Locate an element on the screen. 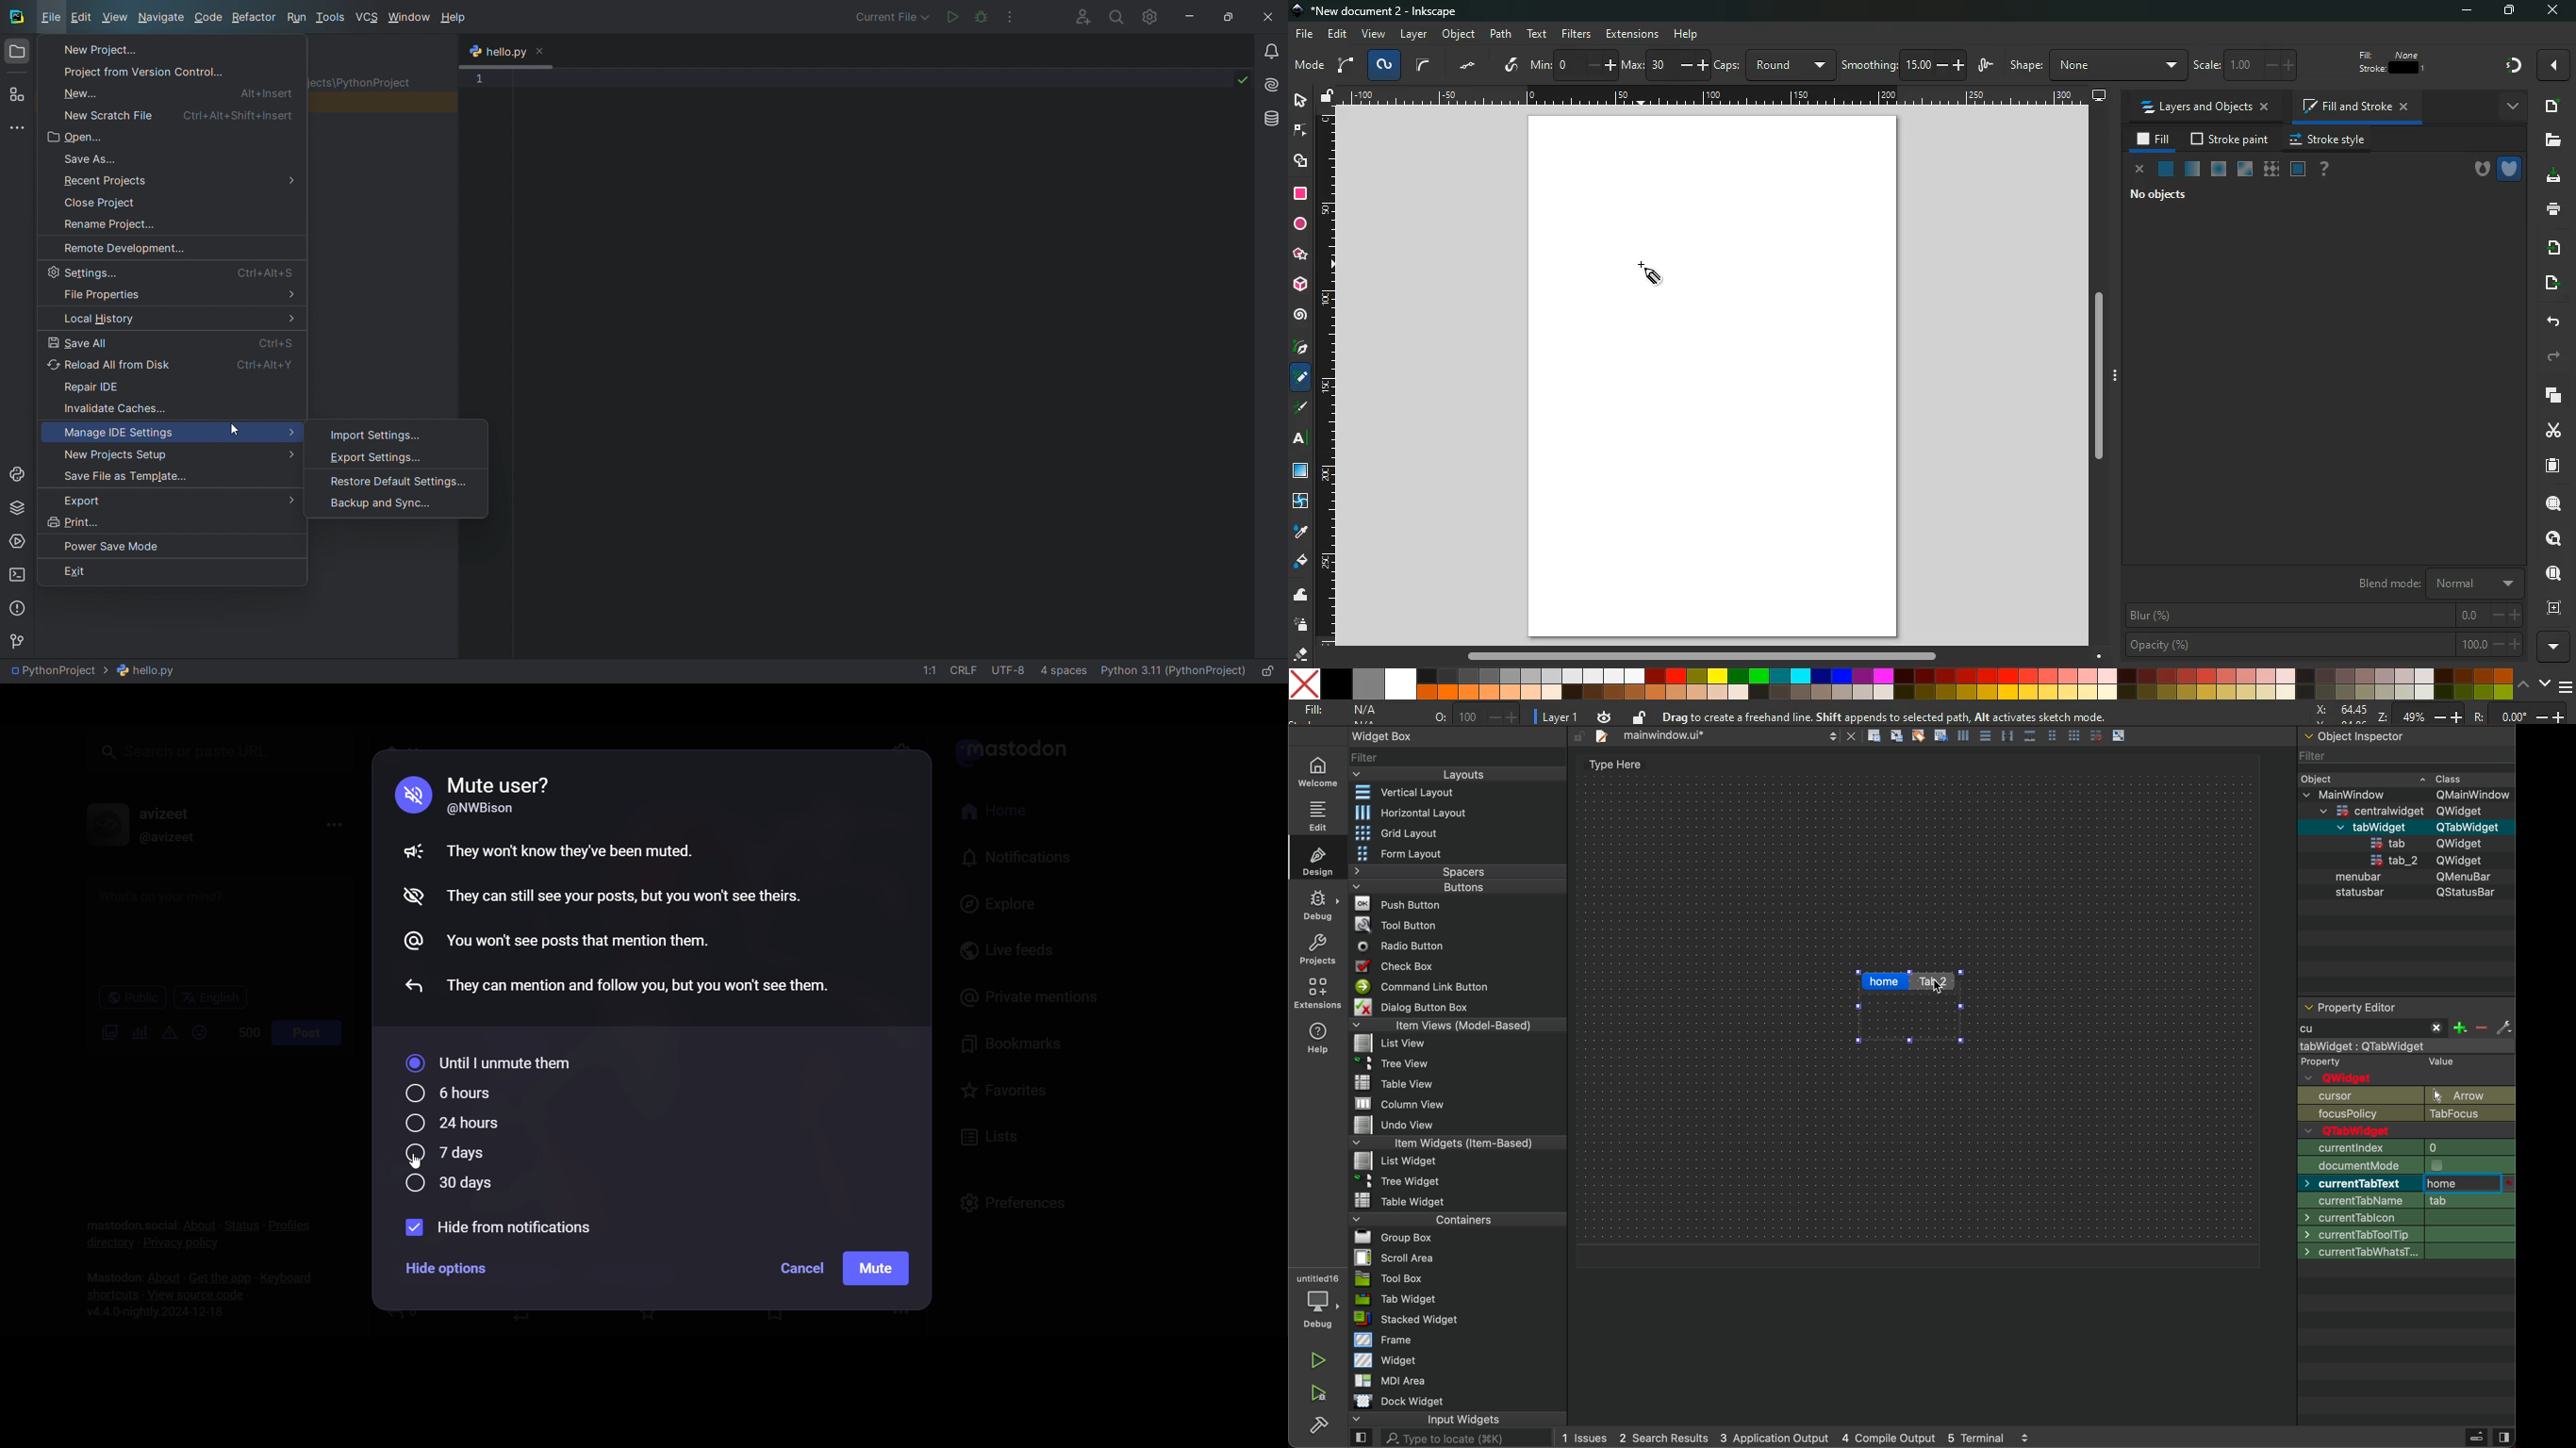  up is located at coordinates (2523, 685).